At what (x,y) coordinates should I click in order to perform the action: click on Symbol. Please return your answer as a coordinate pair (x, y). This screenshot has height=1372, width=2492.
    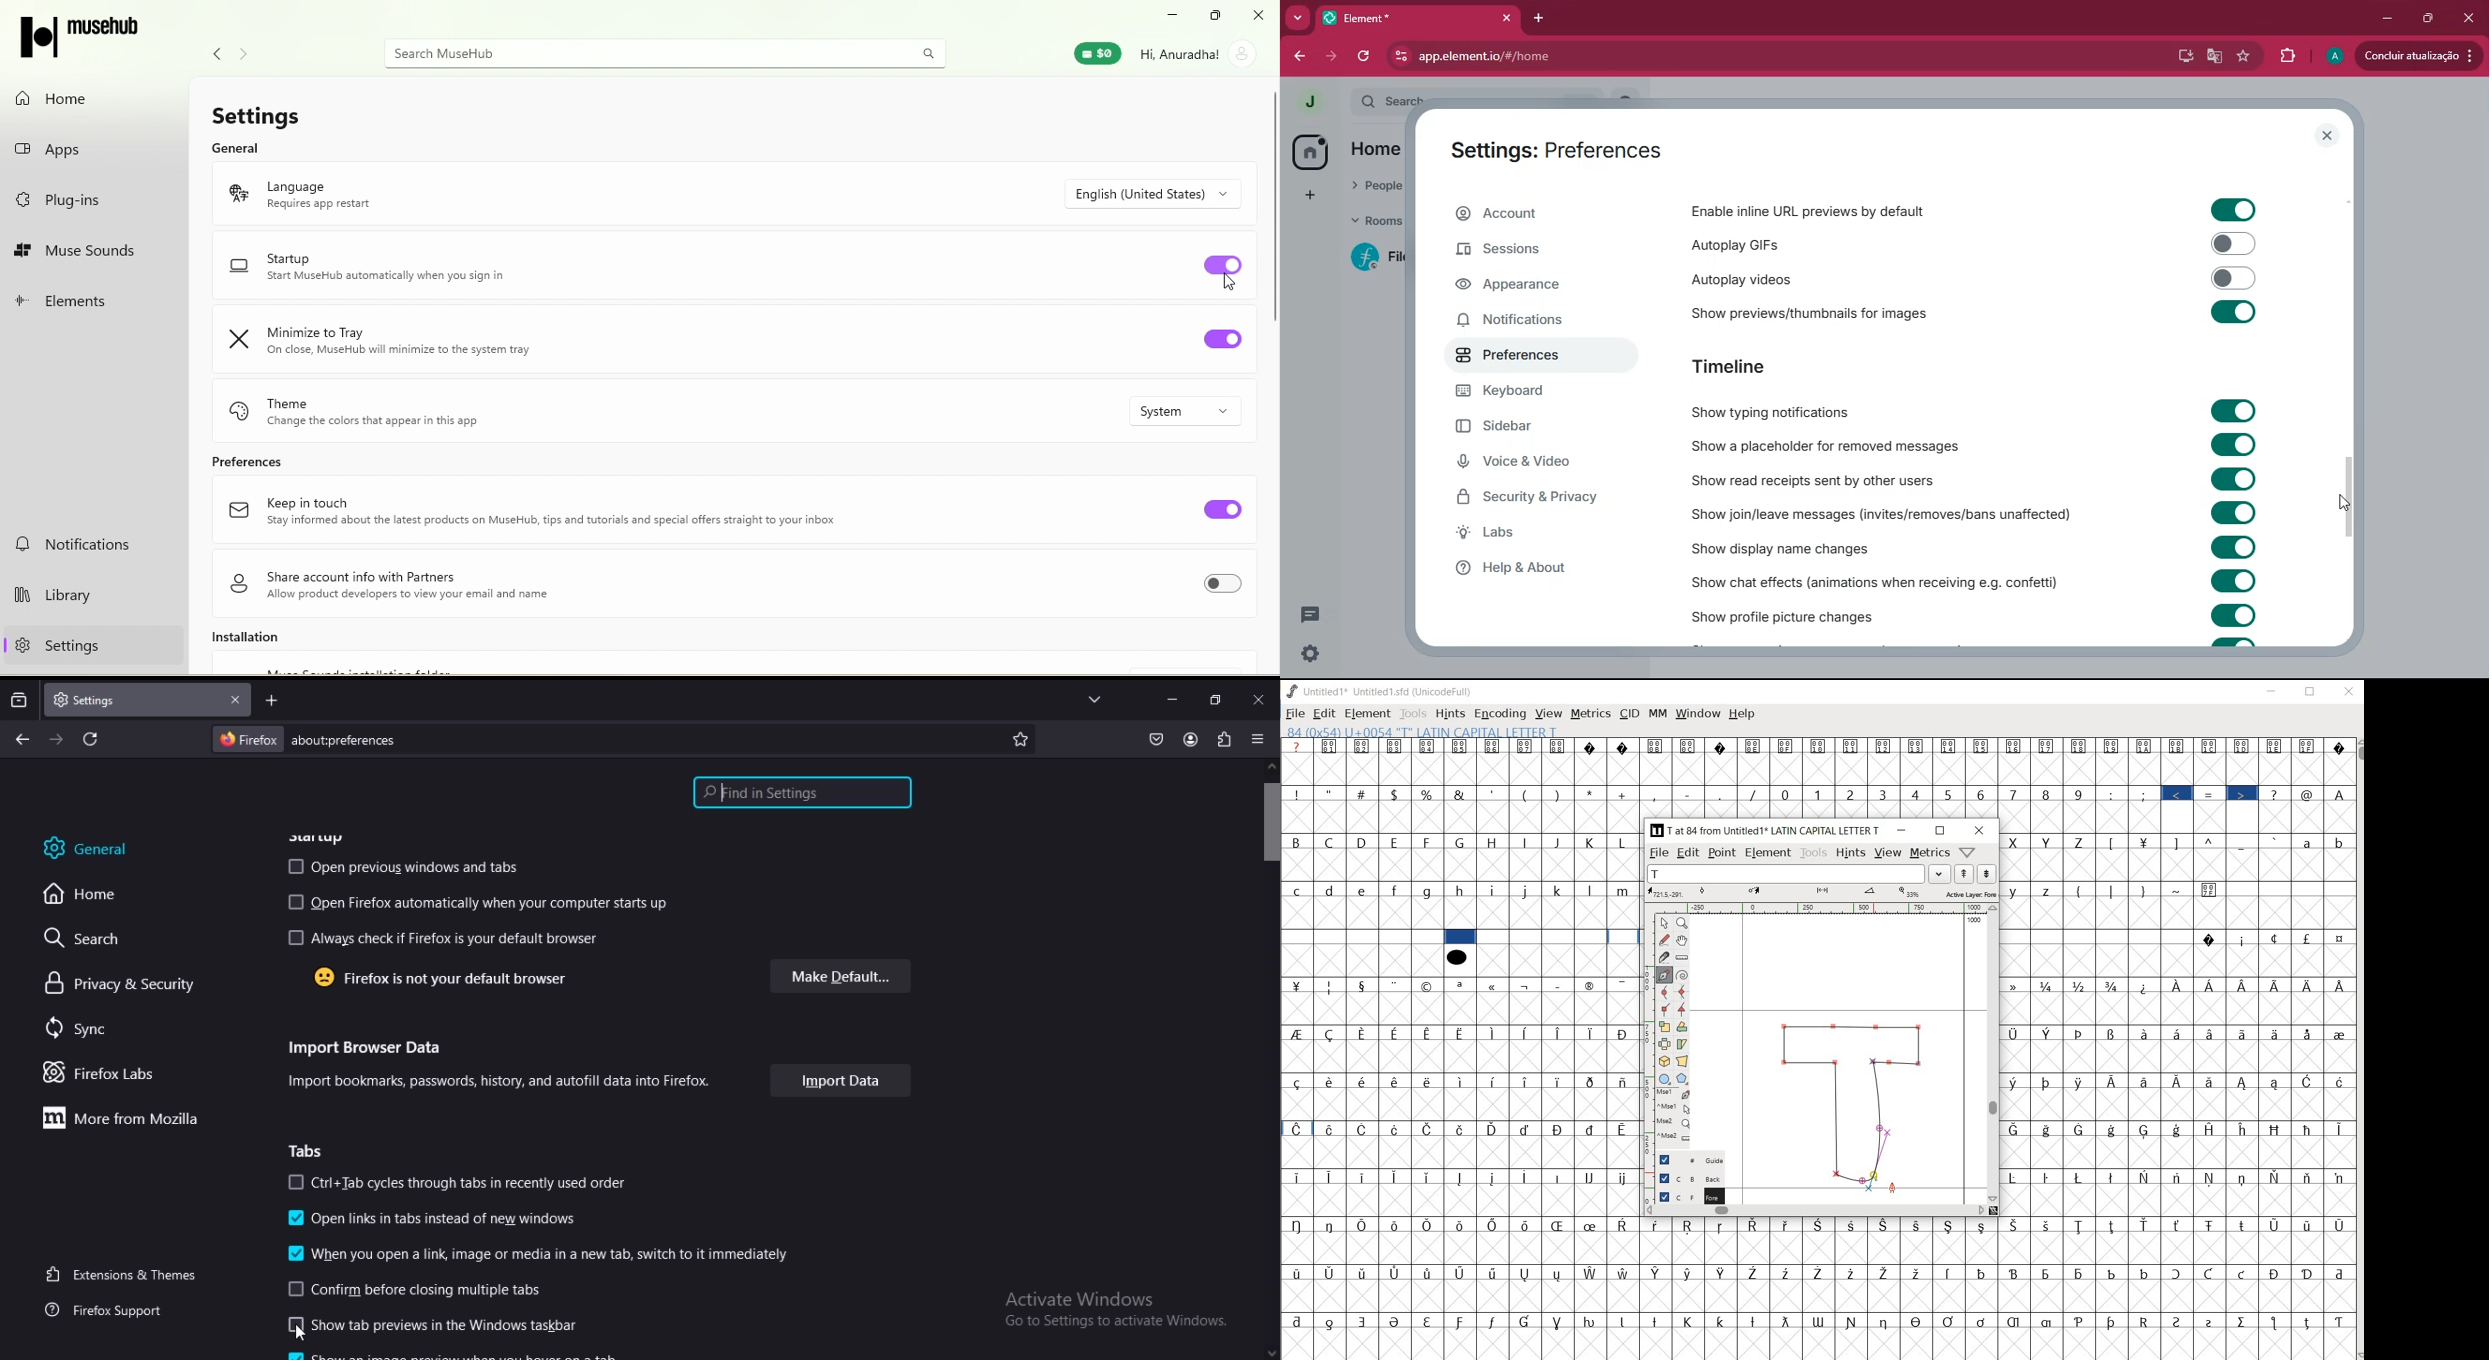
    Looking at the image, I should click on (1559, 1129).